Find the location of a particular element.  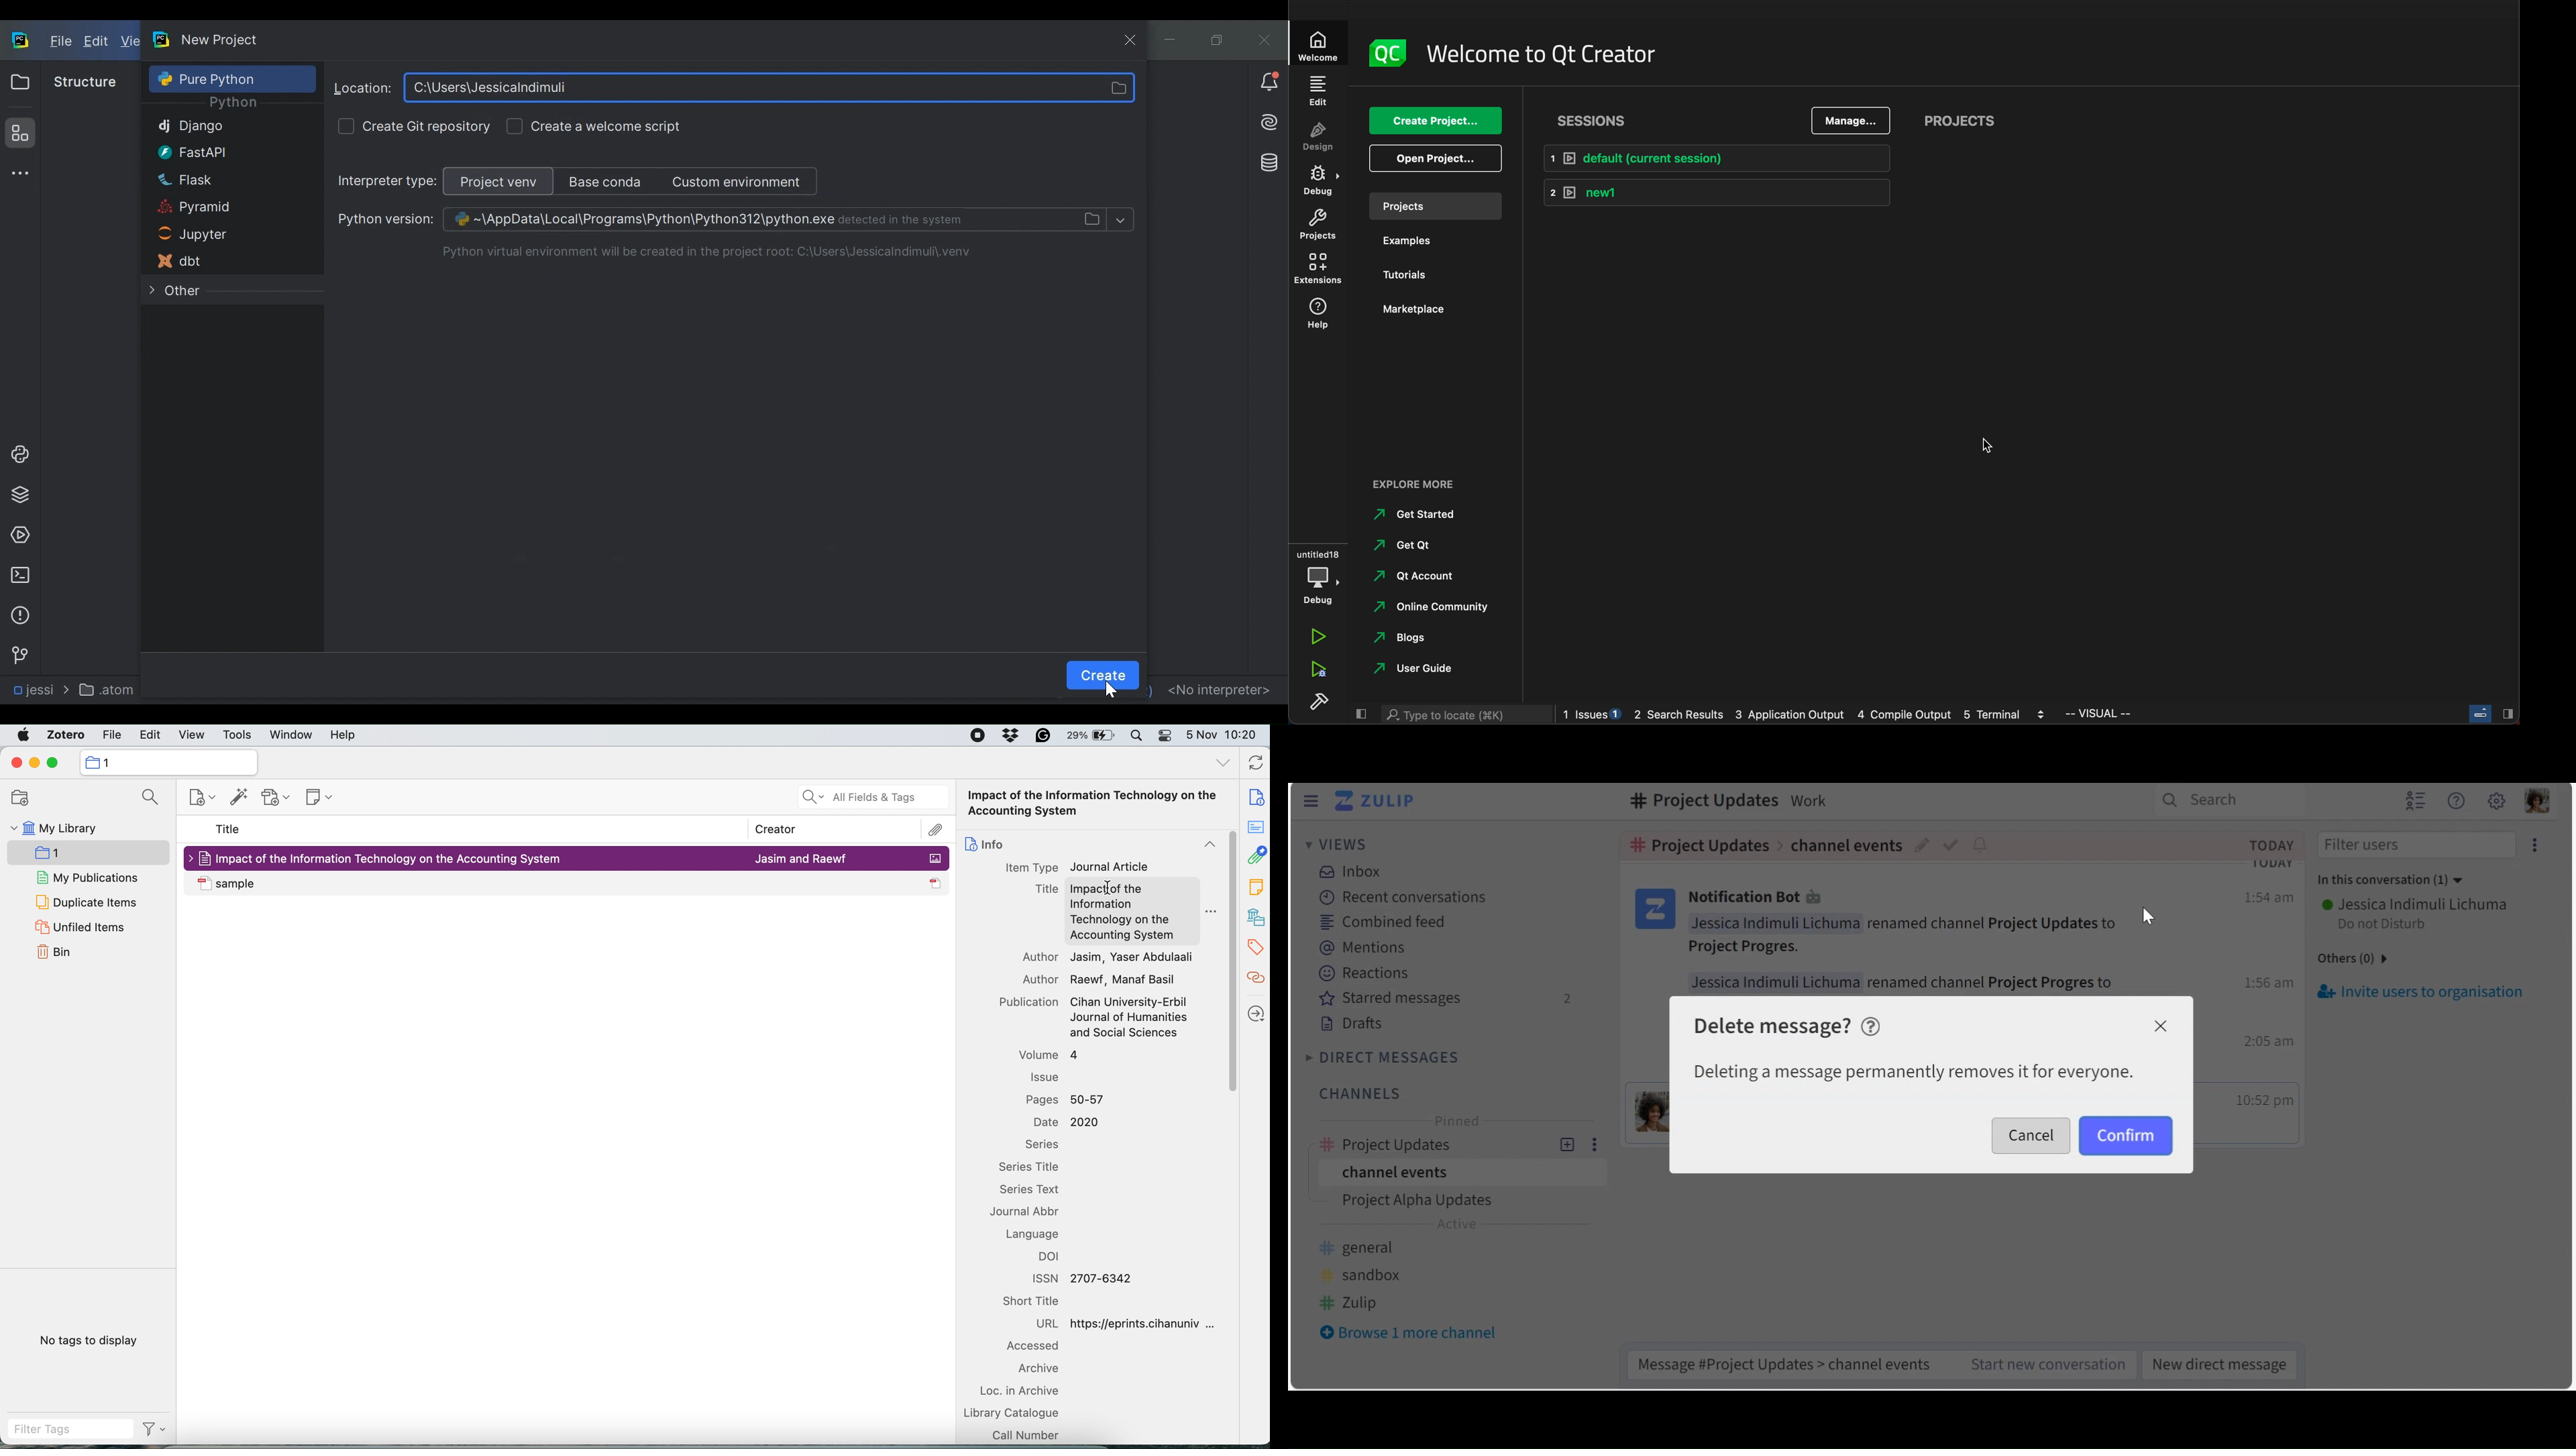

Author Raewf, Manaf Basil is located at coordinates (1100, 980).